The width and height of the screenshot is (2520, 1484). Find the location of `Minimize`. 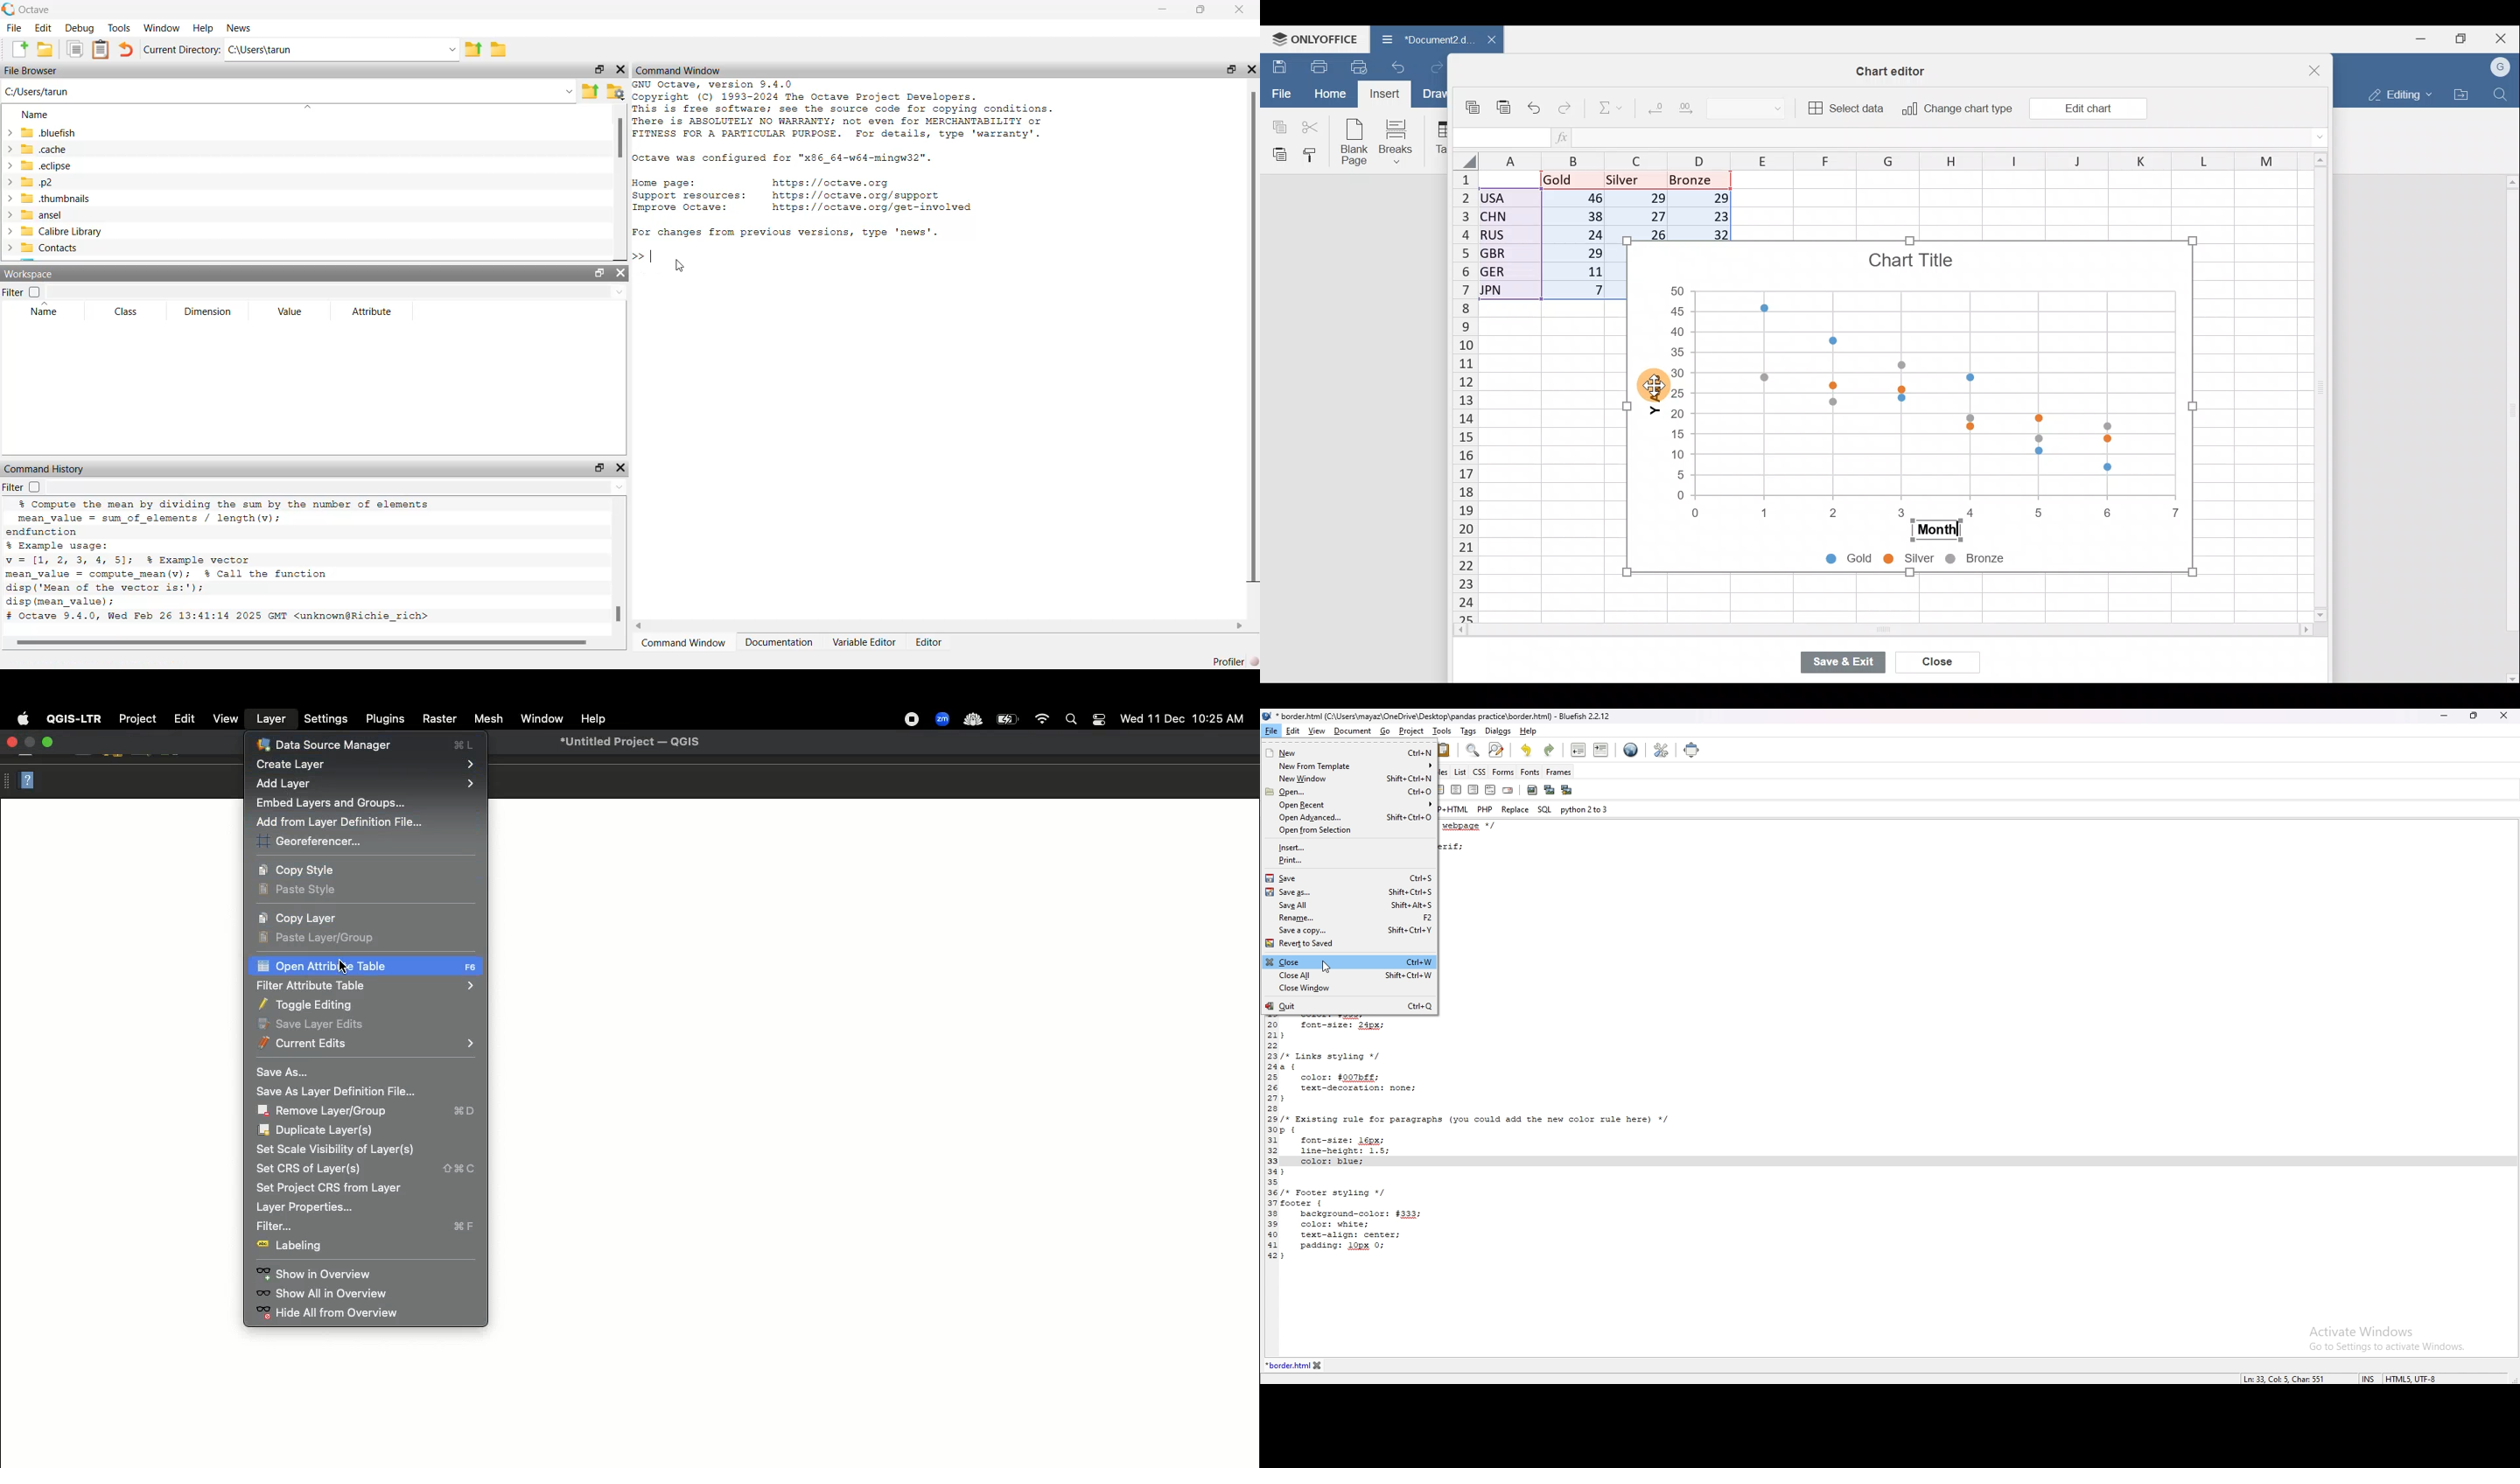

Minimize is located at coordinates (2418, 40).